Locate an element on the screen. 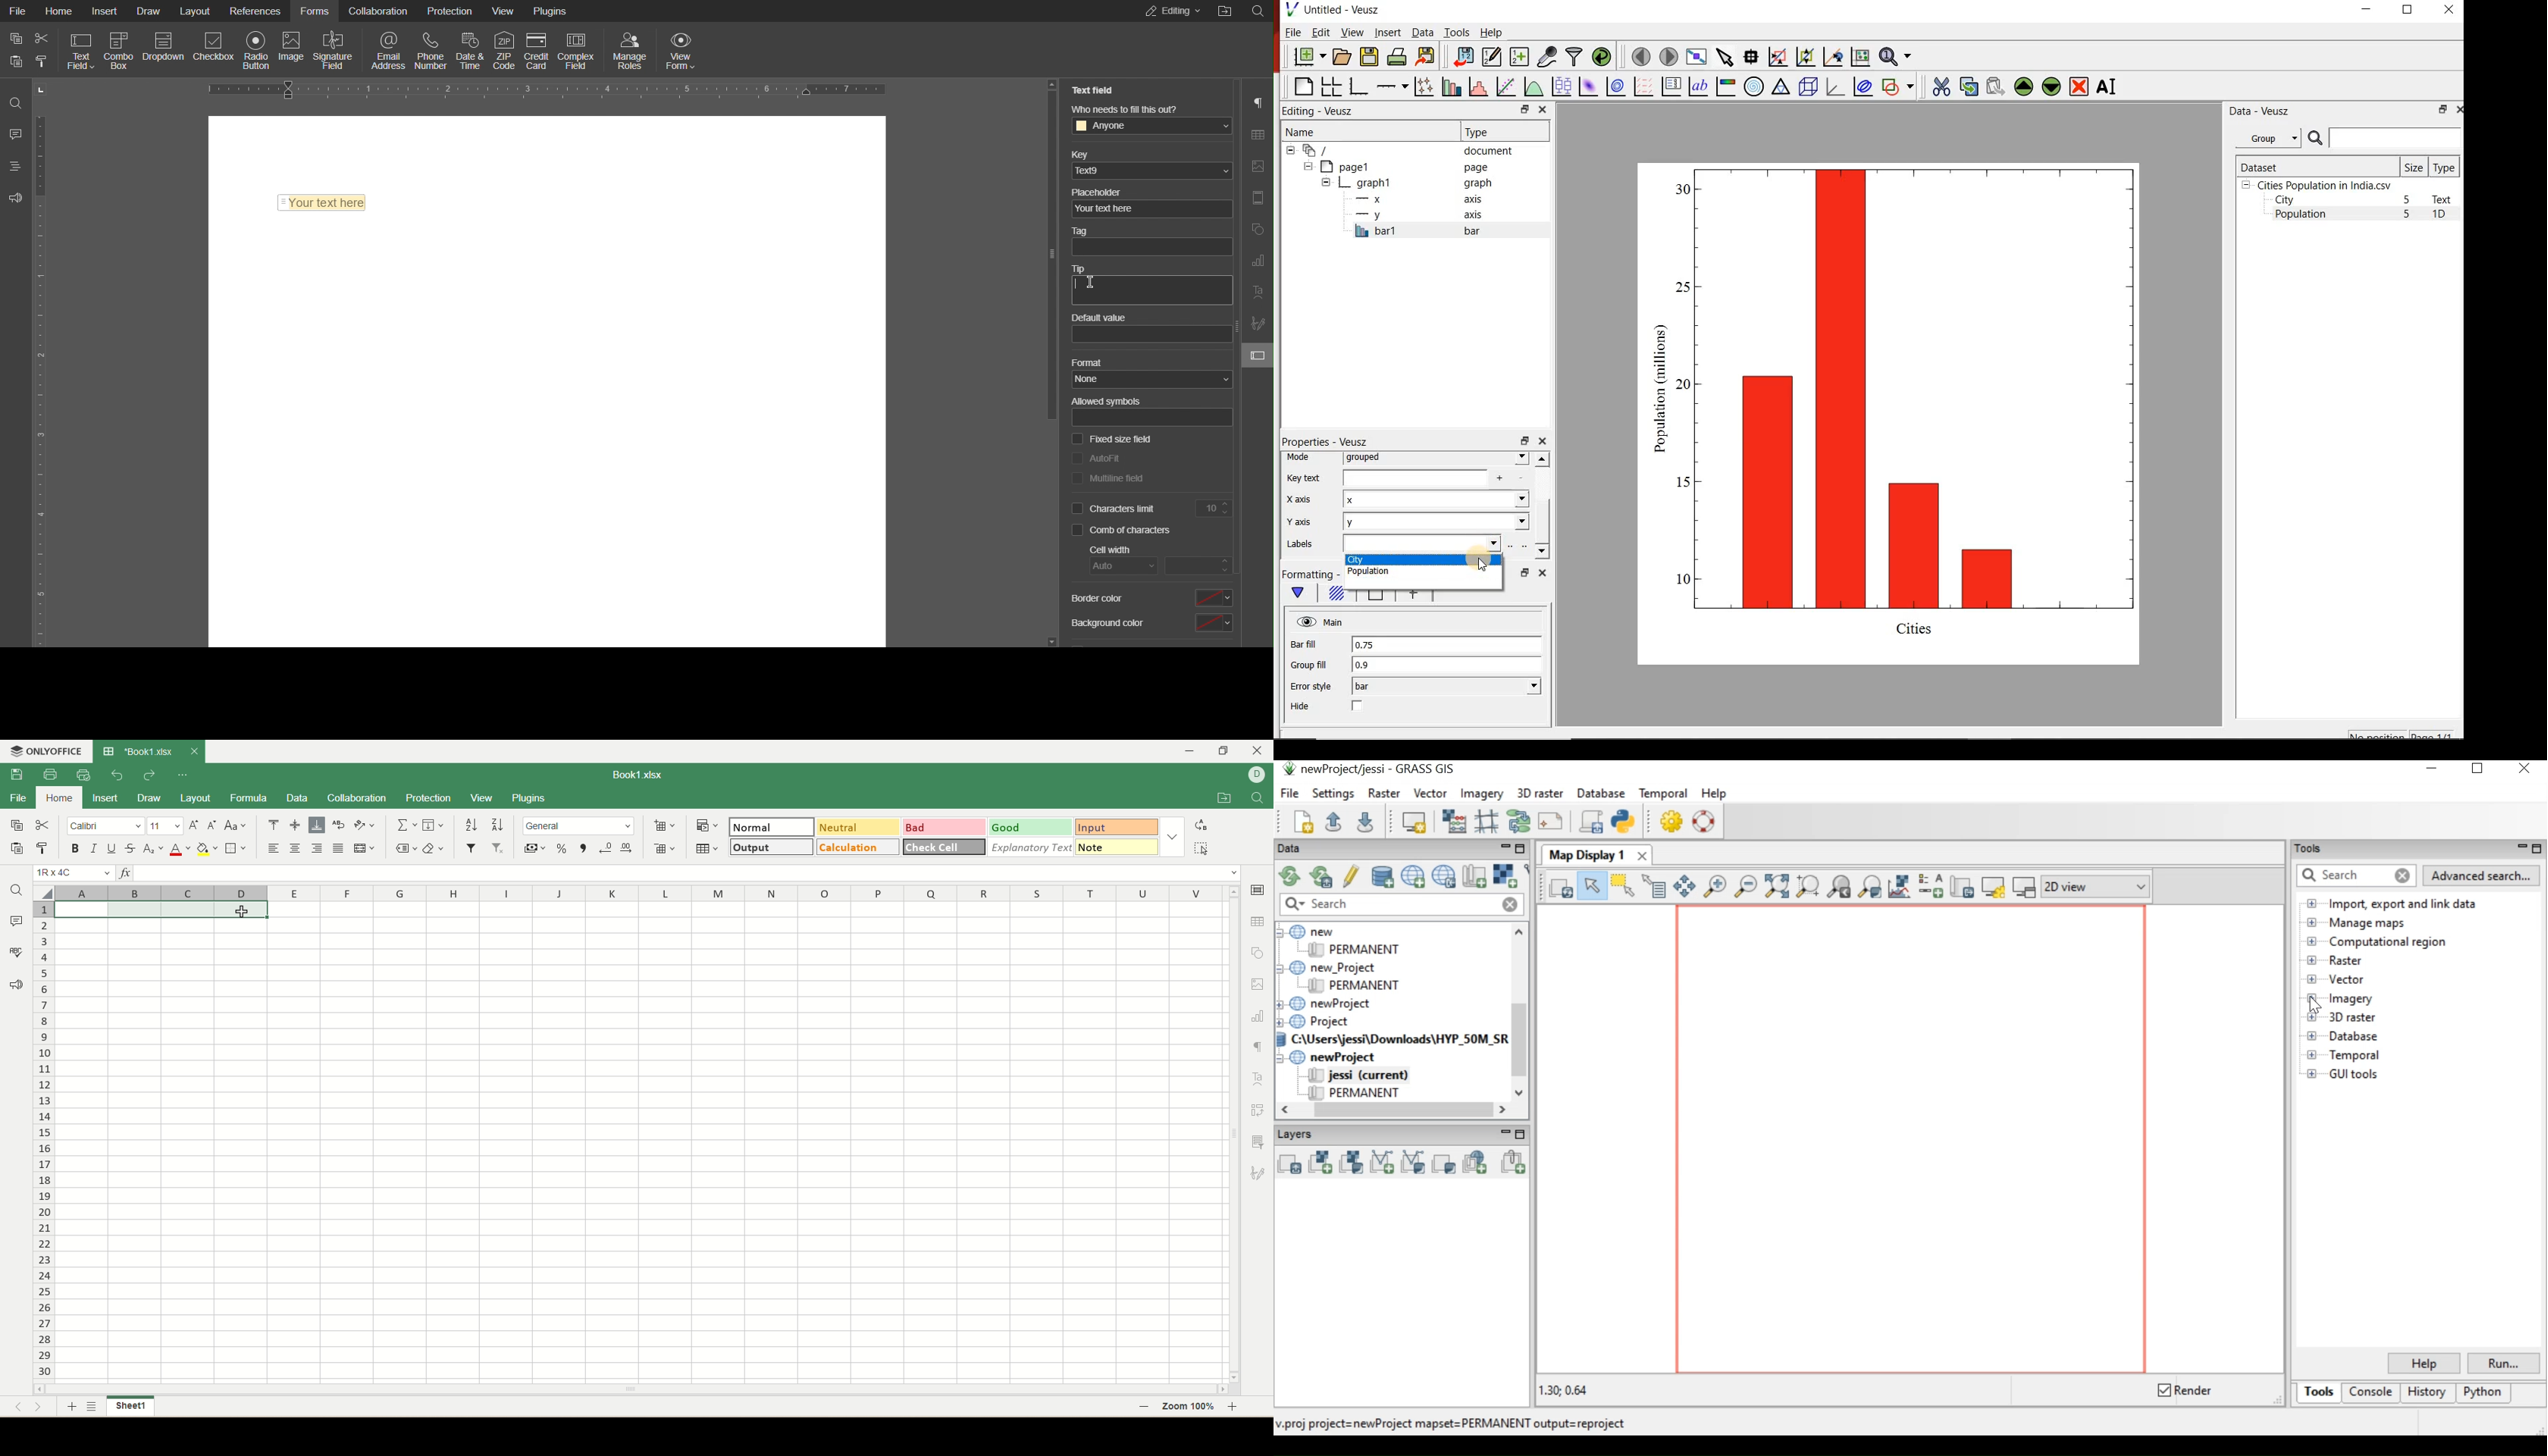 Image resolution: width=2548 pixels, height=1456 pixels. remove filter is located at coordinates (497, 848).